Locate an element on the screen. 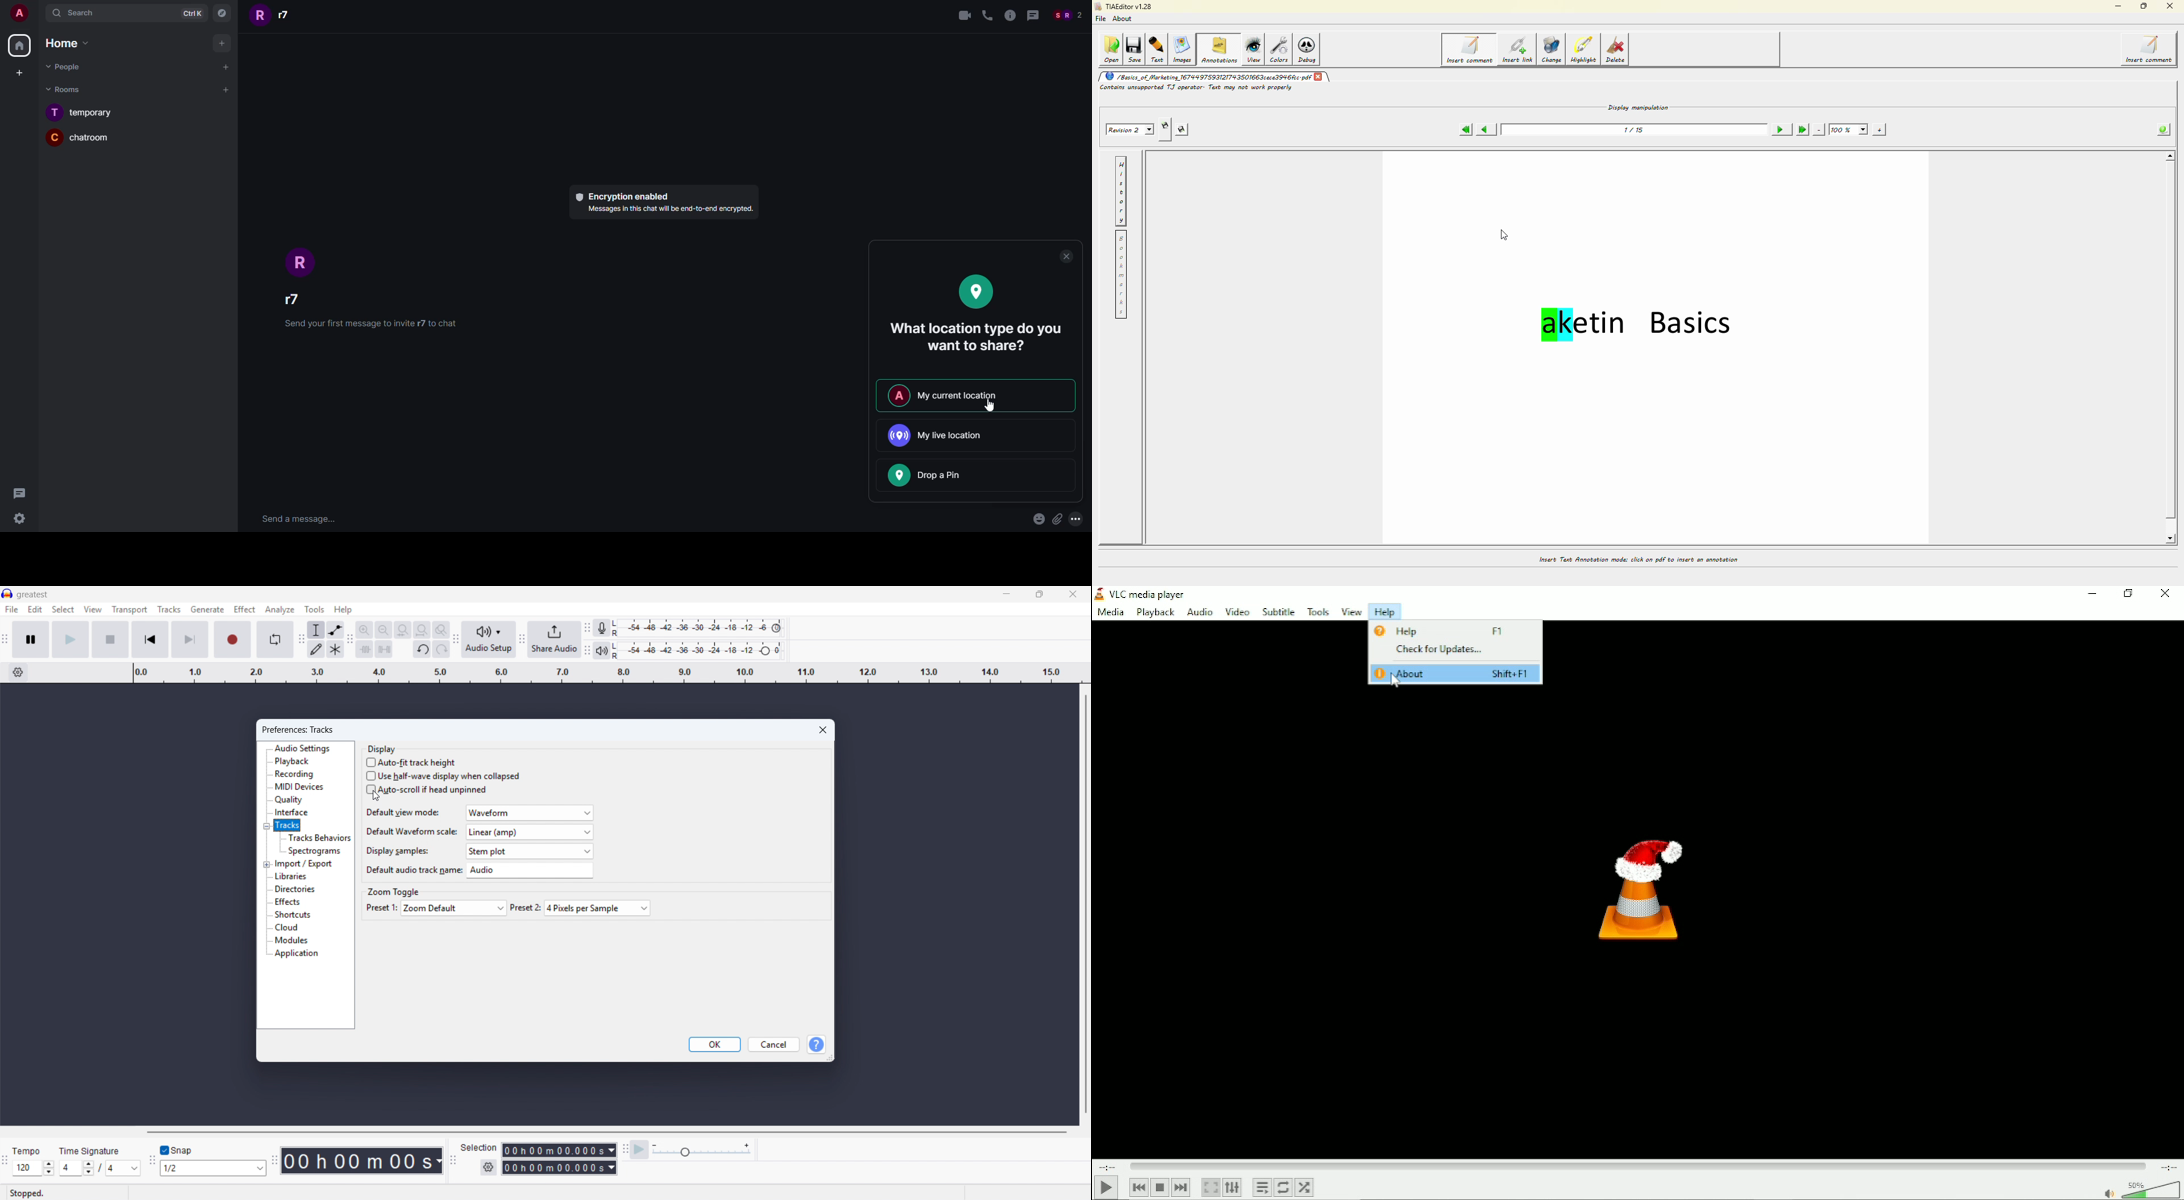  Home is located at coordinates (64, 43).